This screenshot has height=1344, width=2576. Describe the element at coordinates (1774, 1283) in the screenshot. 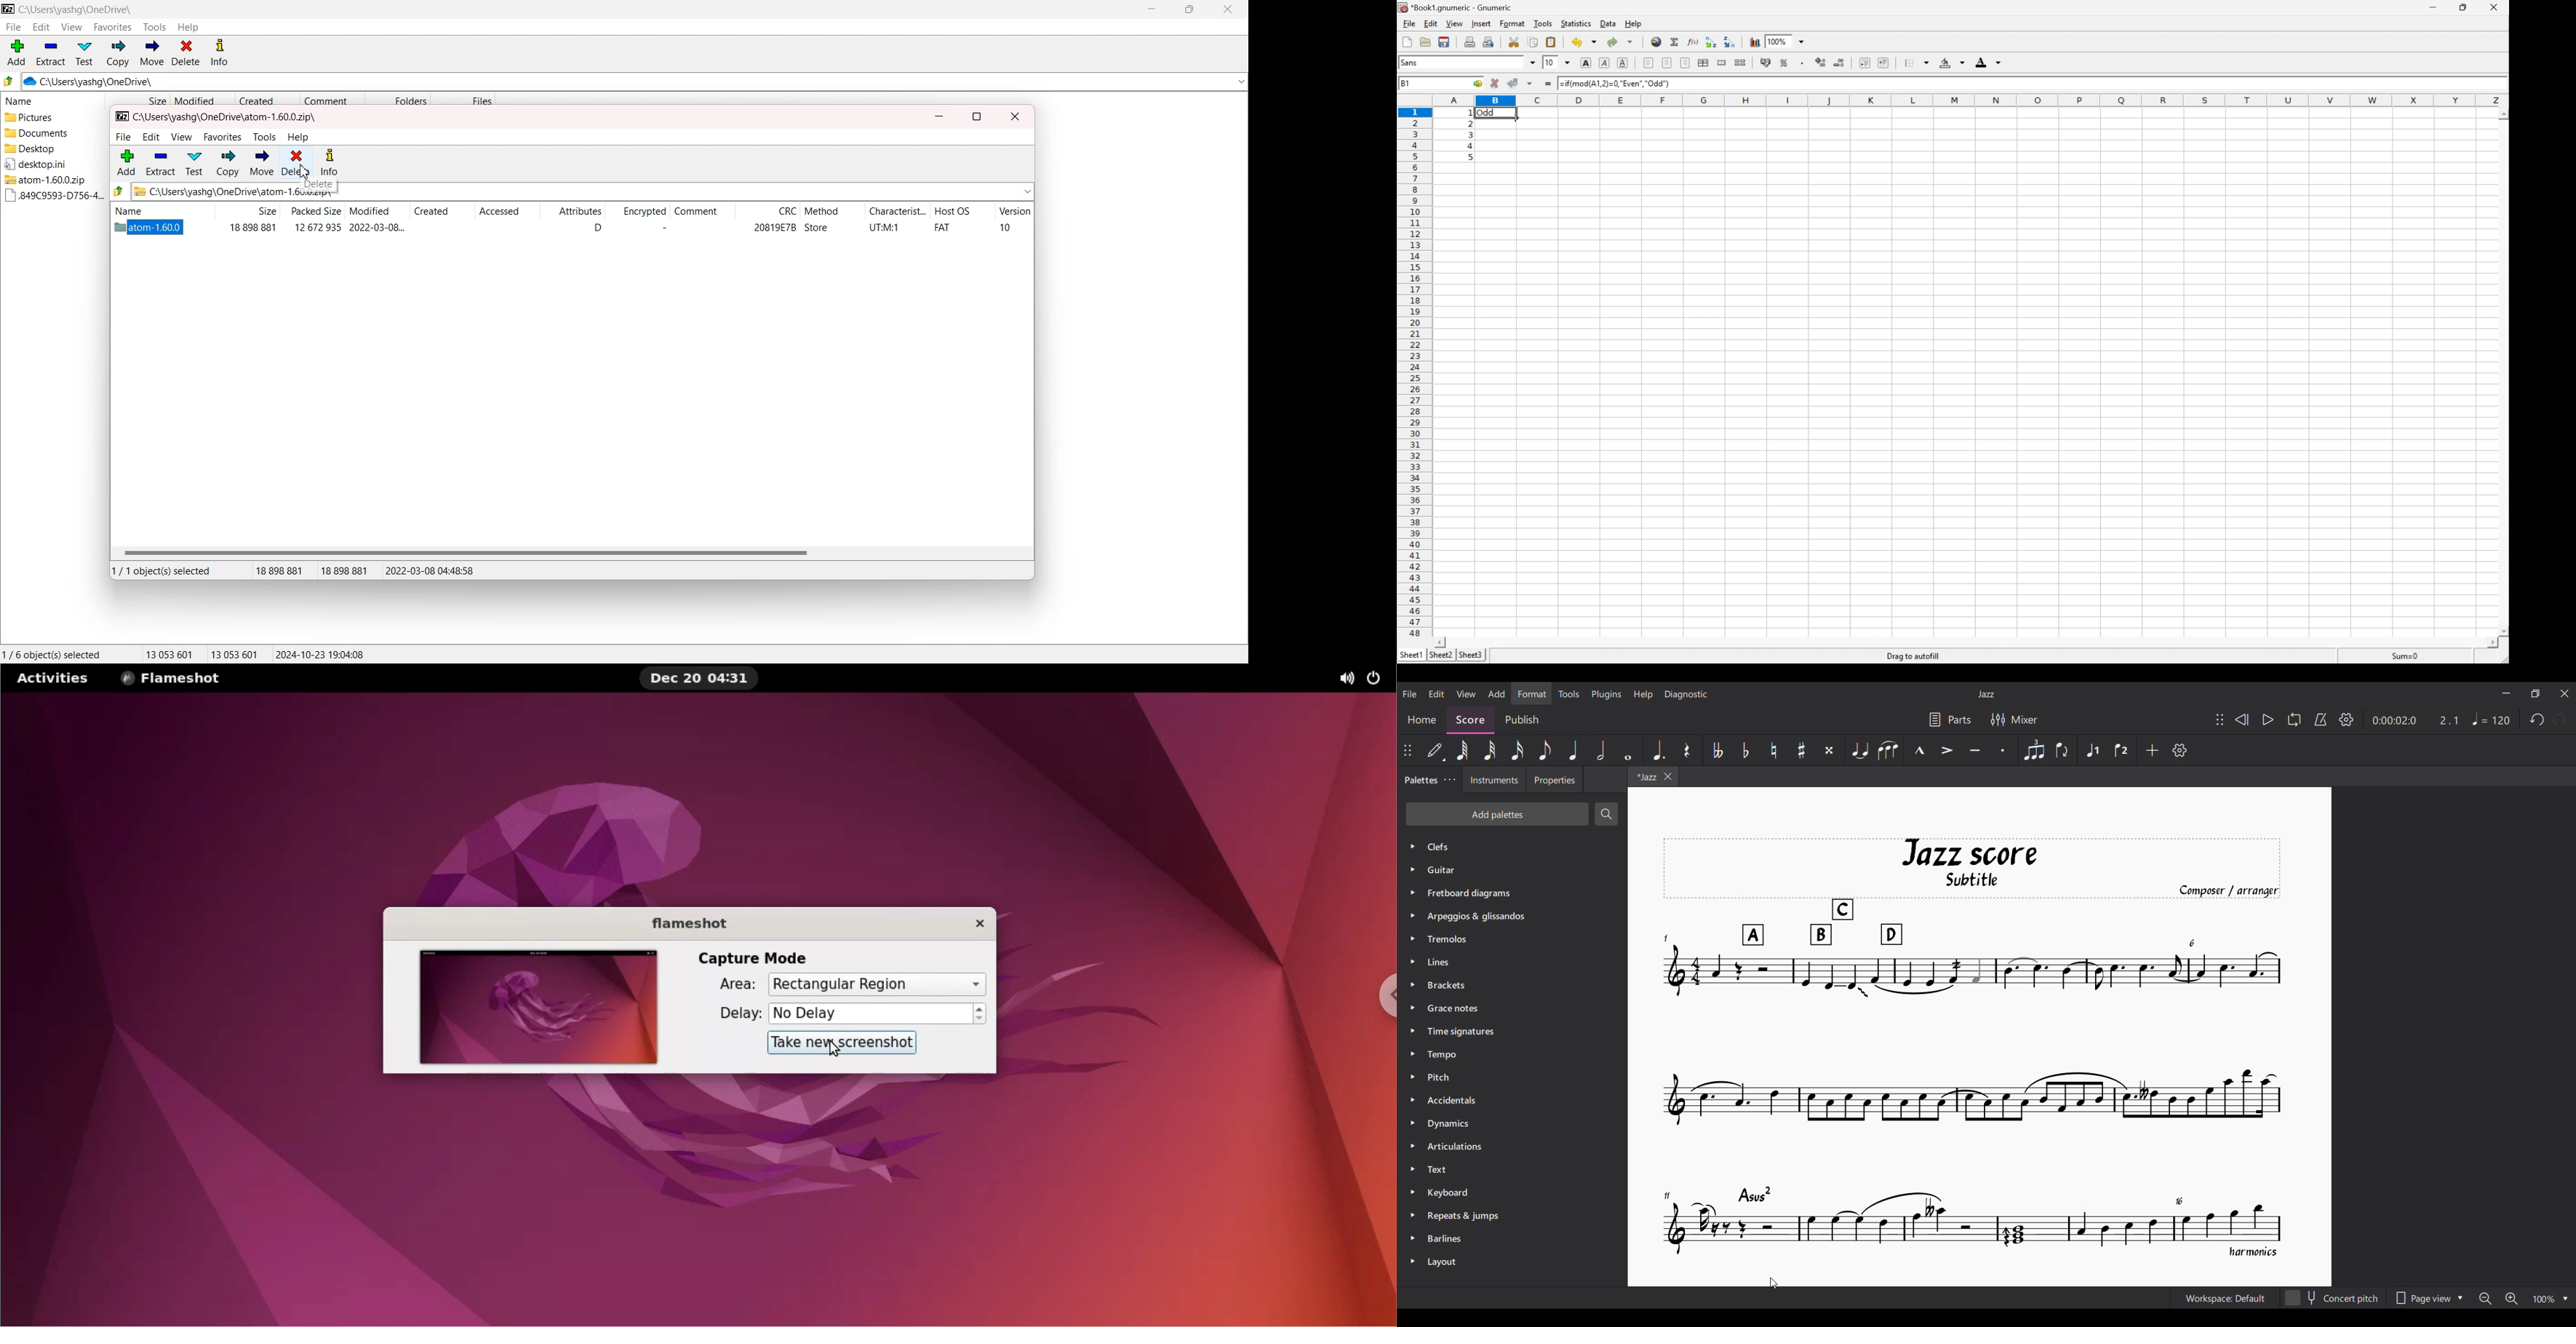

I see `Cursor position unchanged` at that location.